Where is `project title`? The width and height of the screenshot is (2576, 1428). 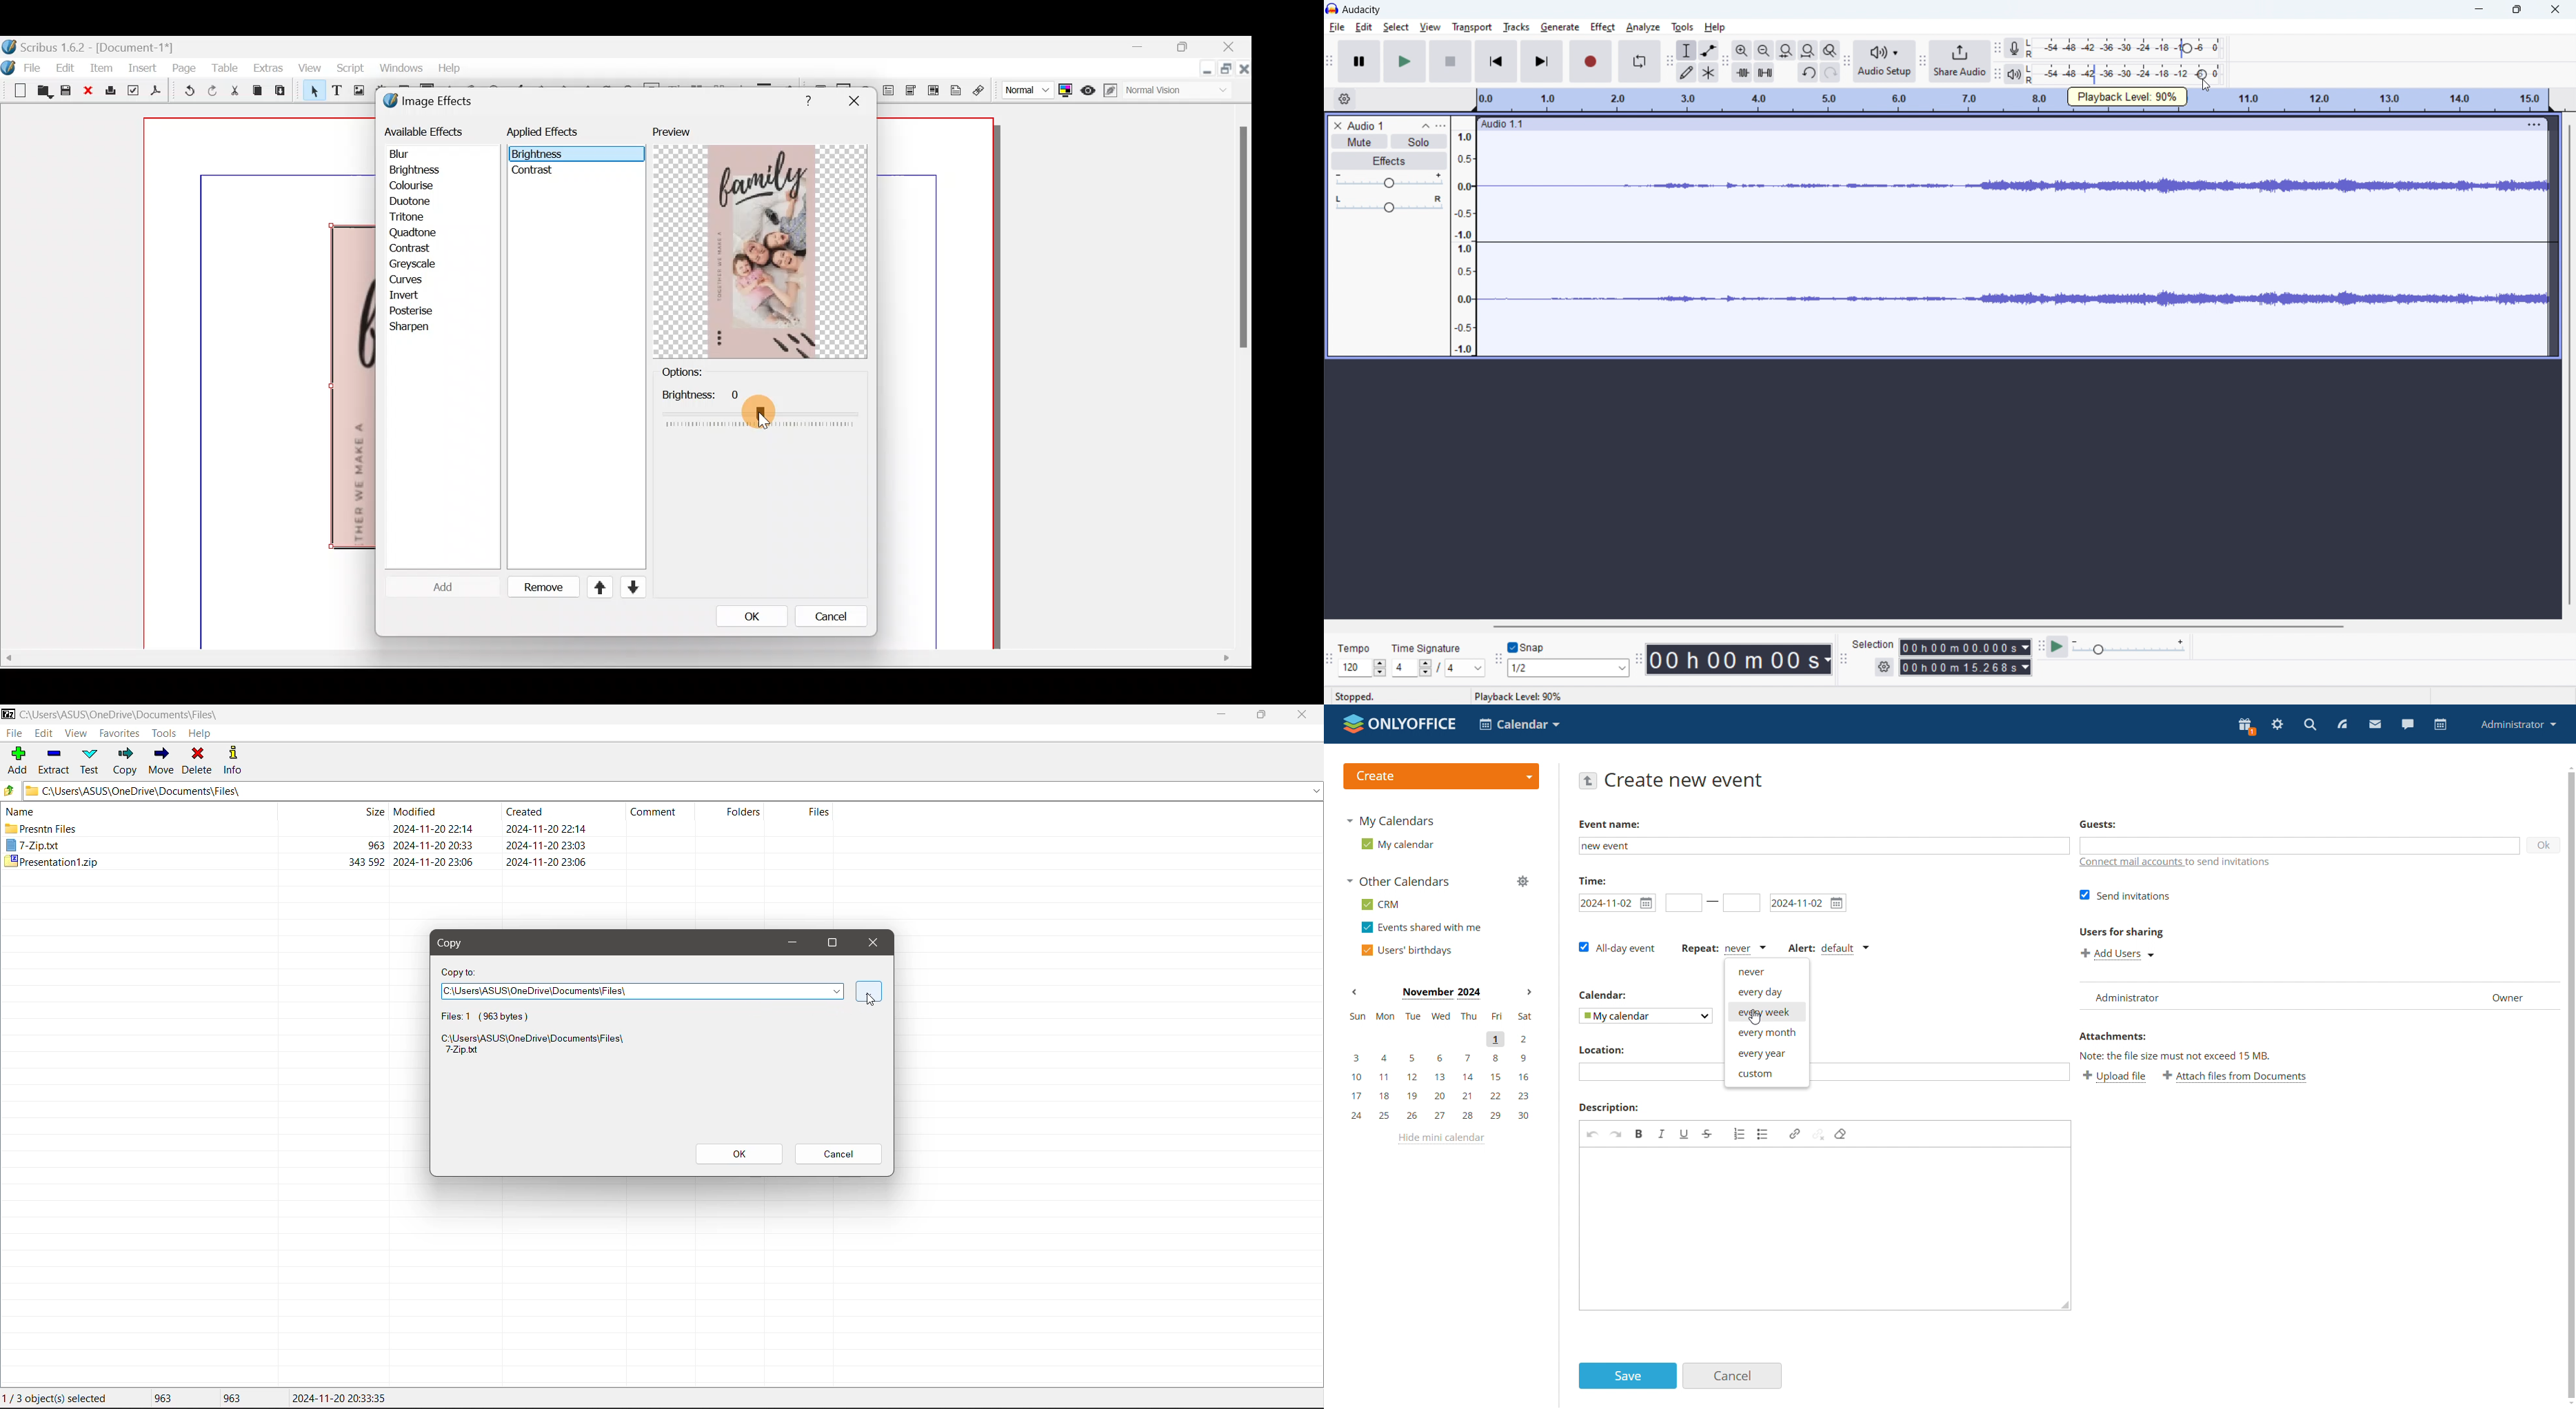 project title is located at coordinates (1366, 126).